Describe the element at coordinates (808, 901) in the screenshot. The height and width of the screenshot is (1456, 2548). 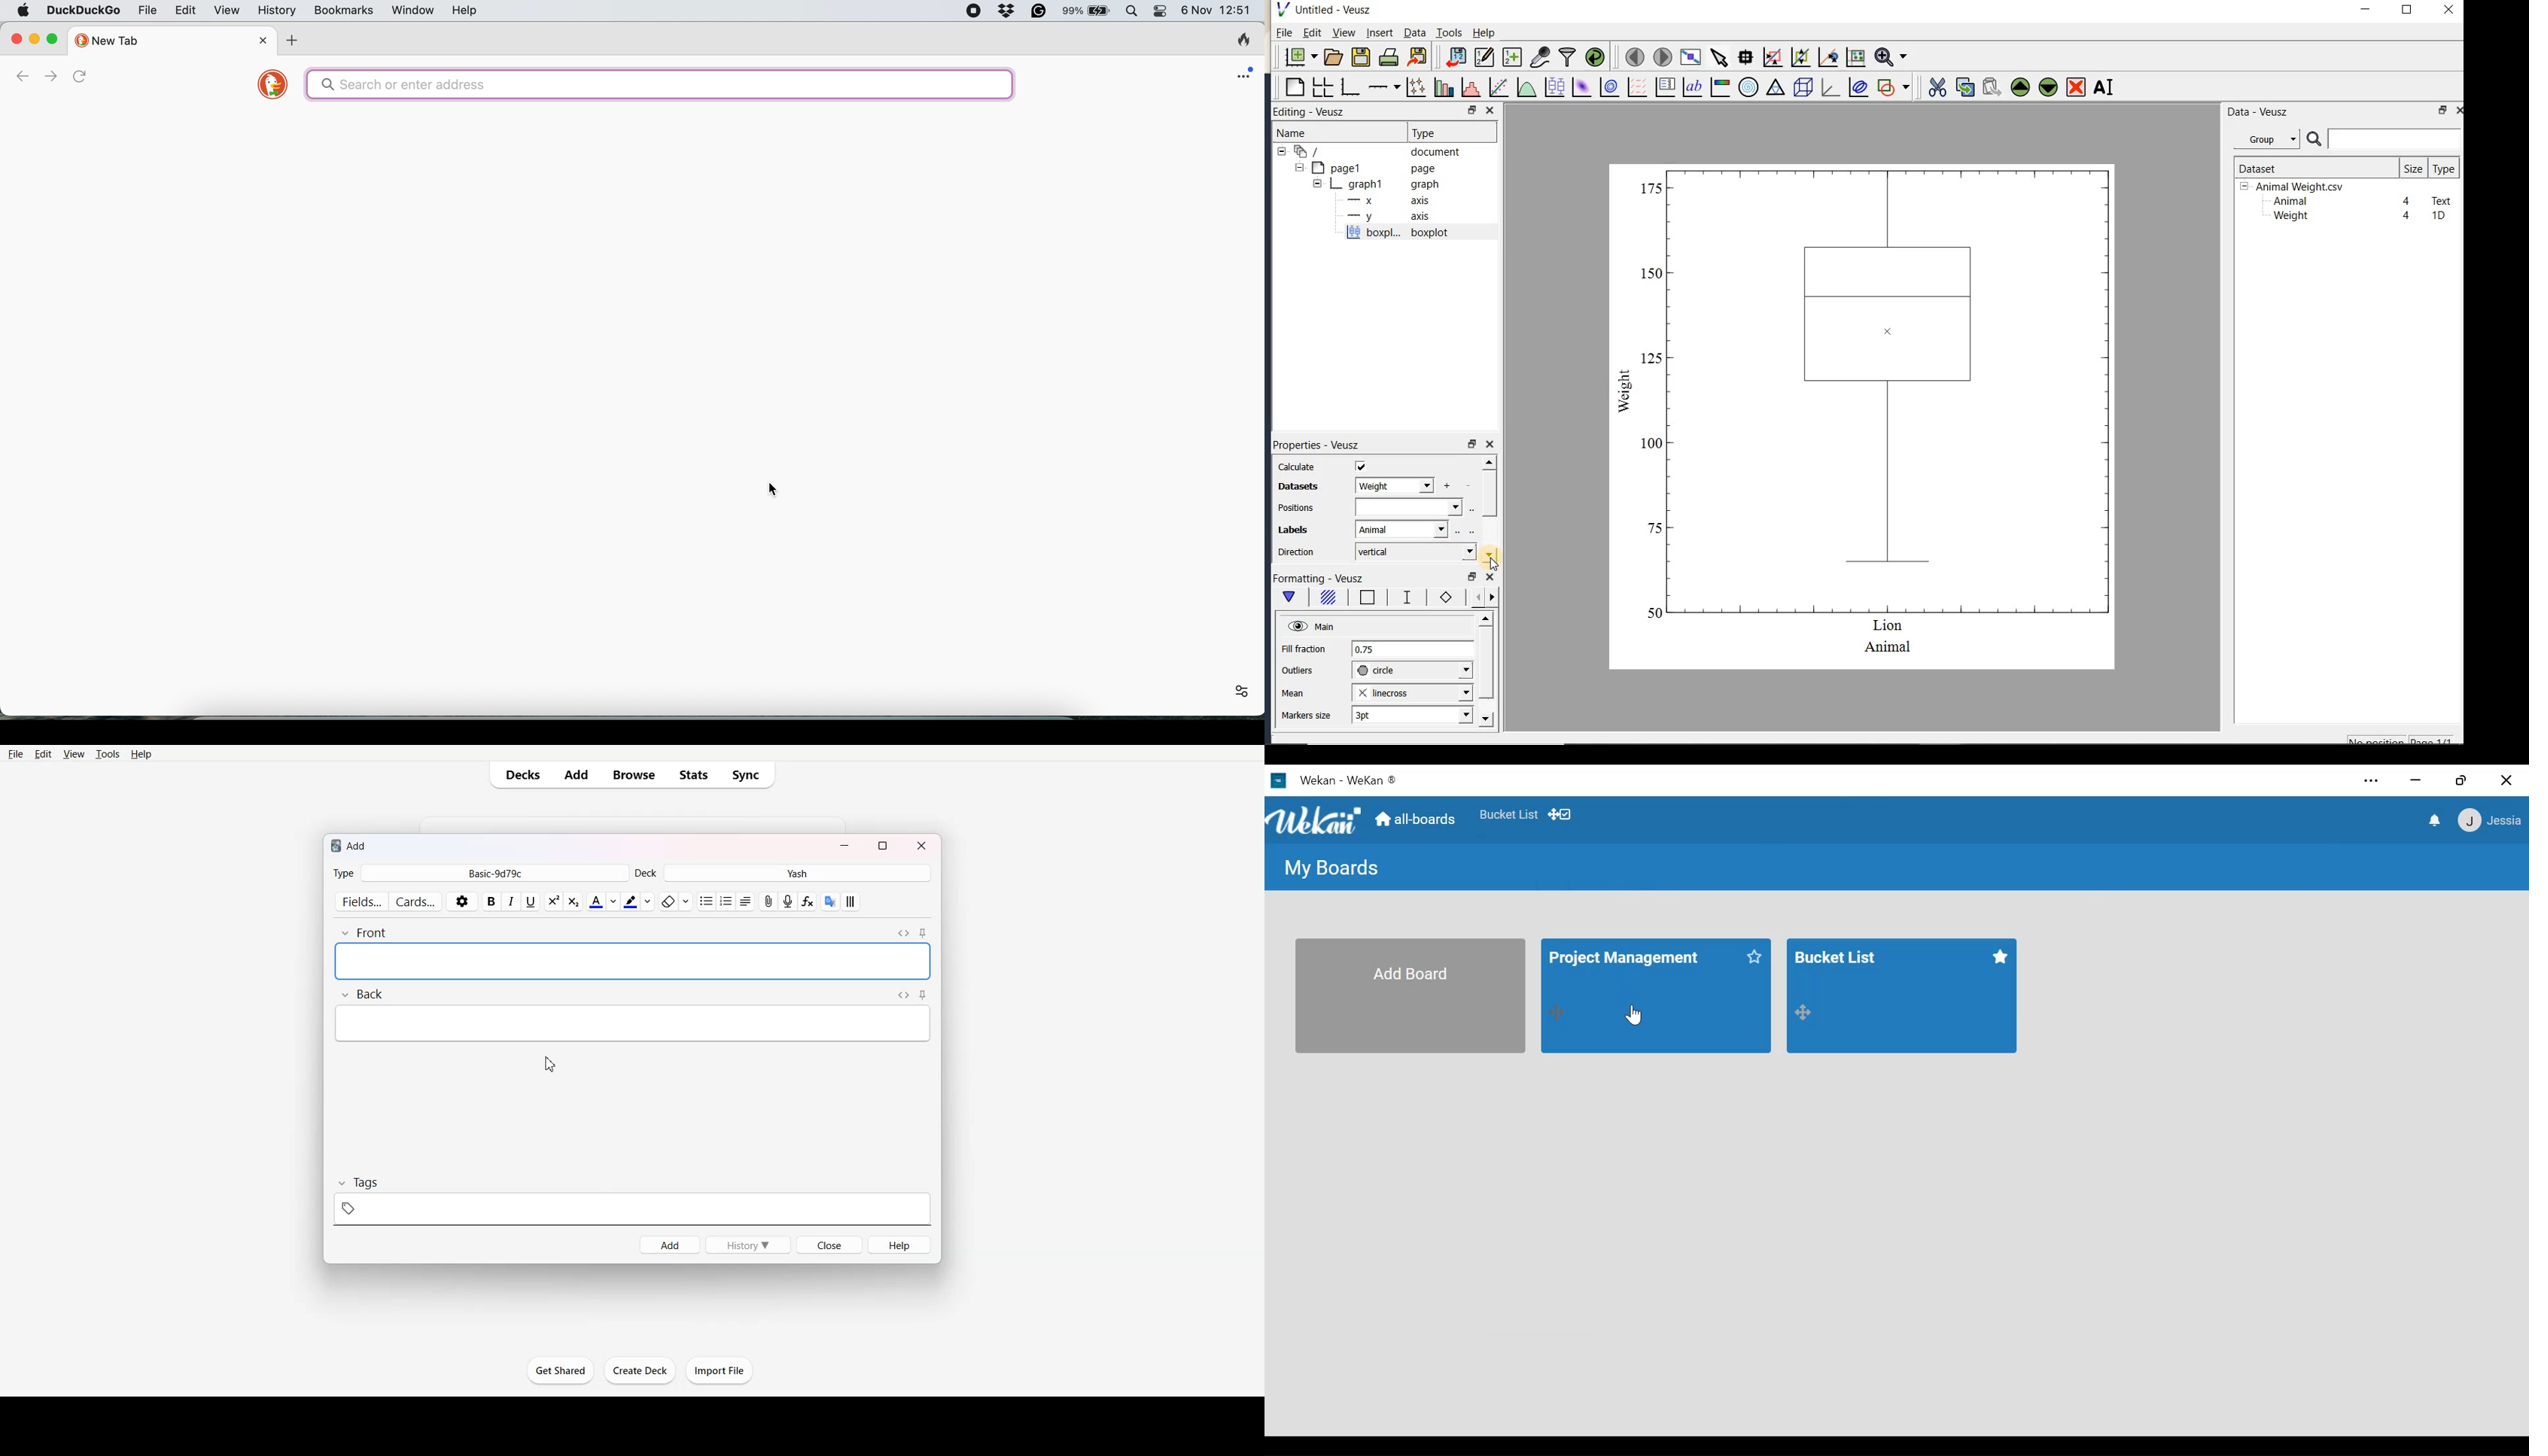
I see `Equation` at that location.